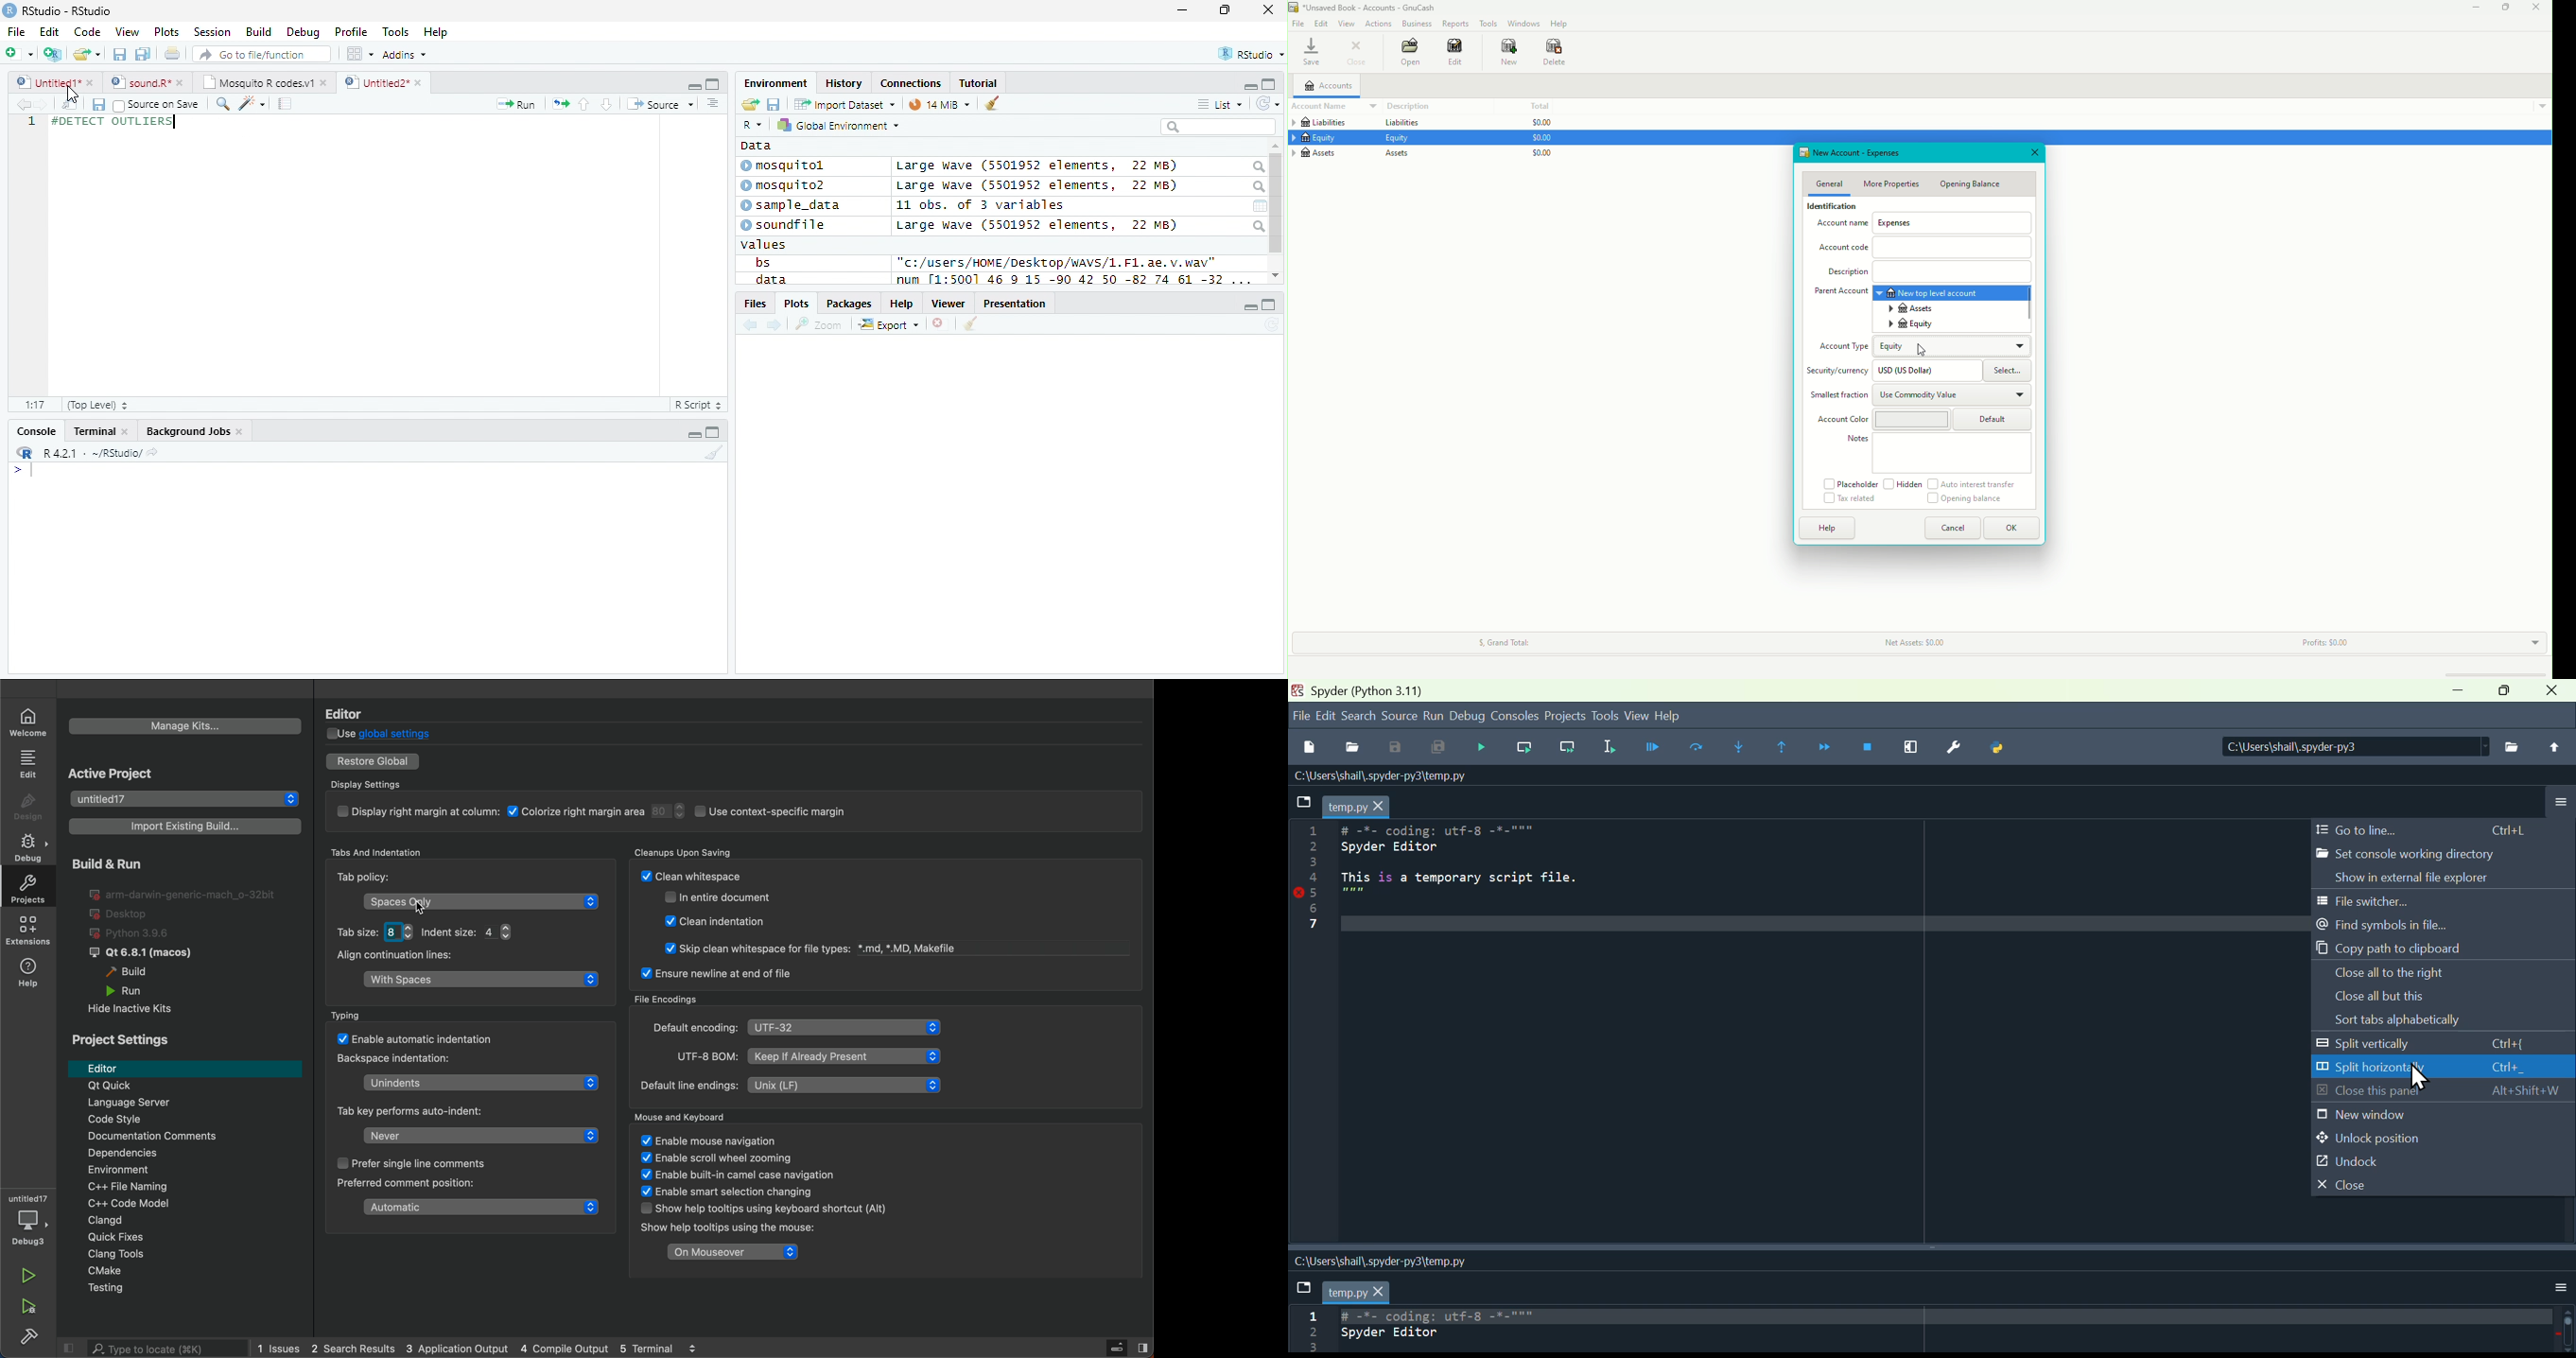 This screenshot has height=1372, width=2576. I want to click on Debug, so click(302, 32).